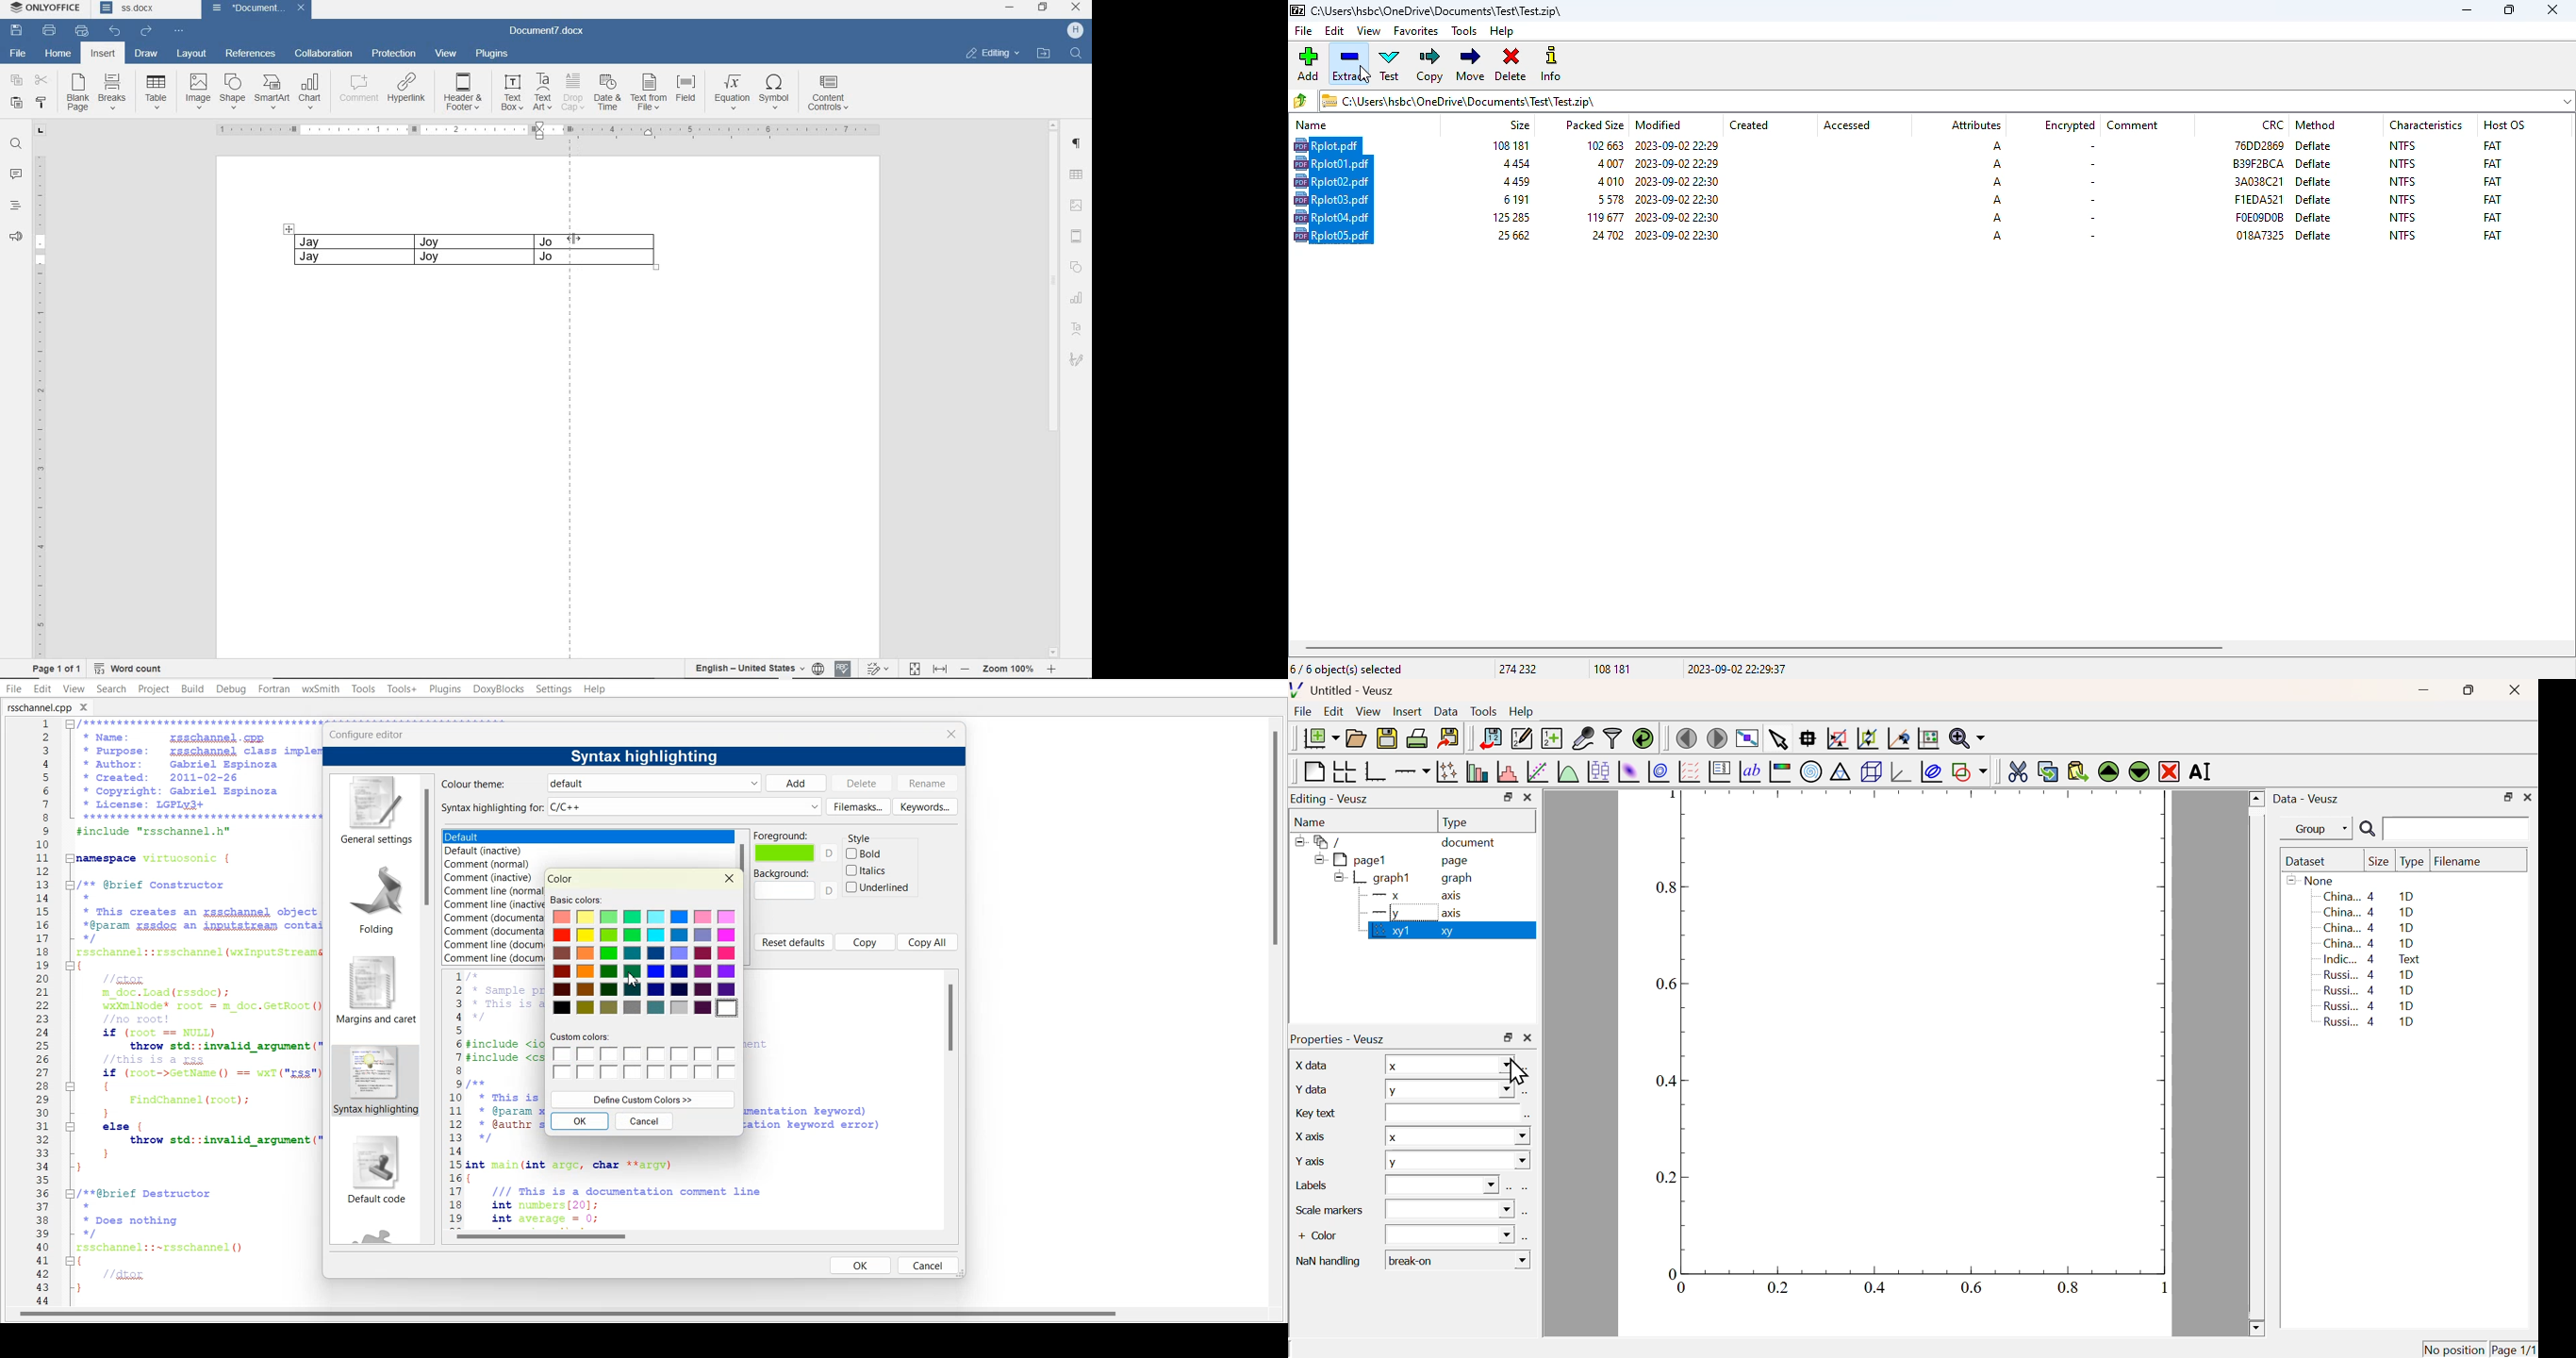  What do you see at coordinates (423, 251) in the screenshot?
I see `TABLE` at bounding box center [423, 251].